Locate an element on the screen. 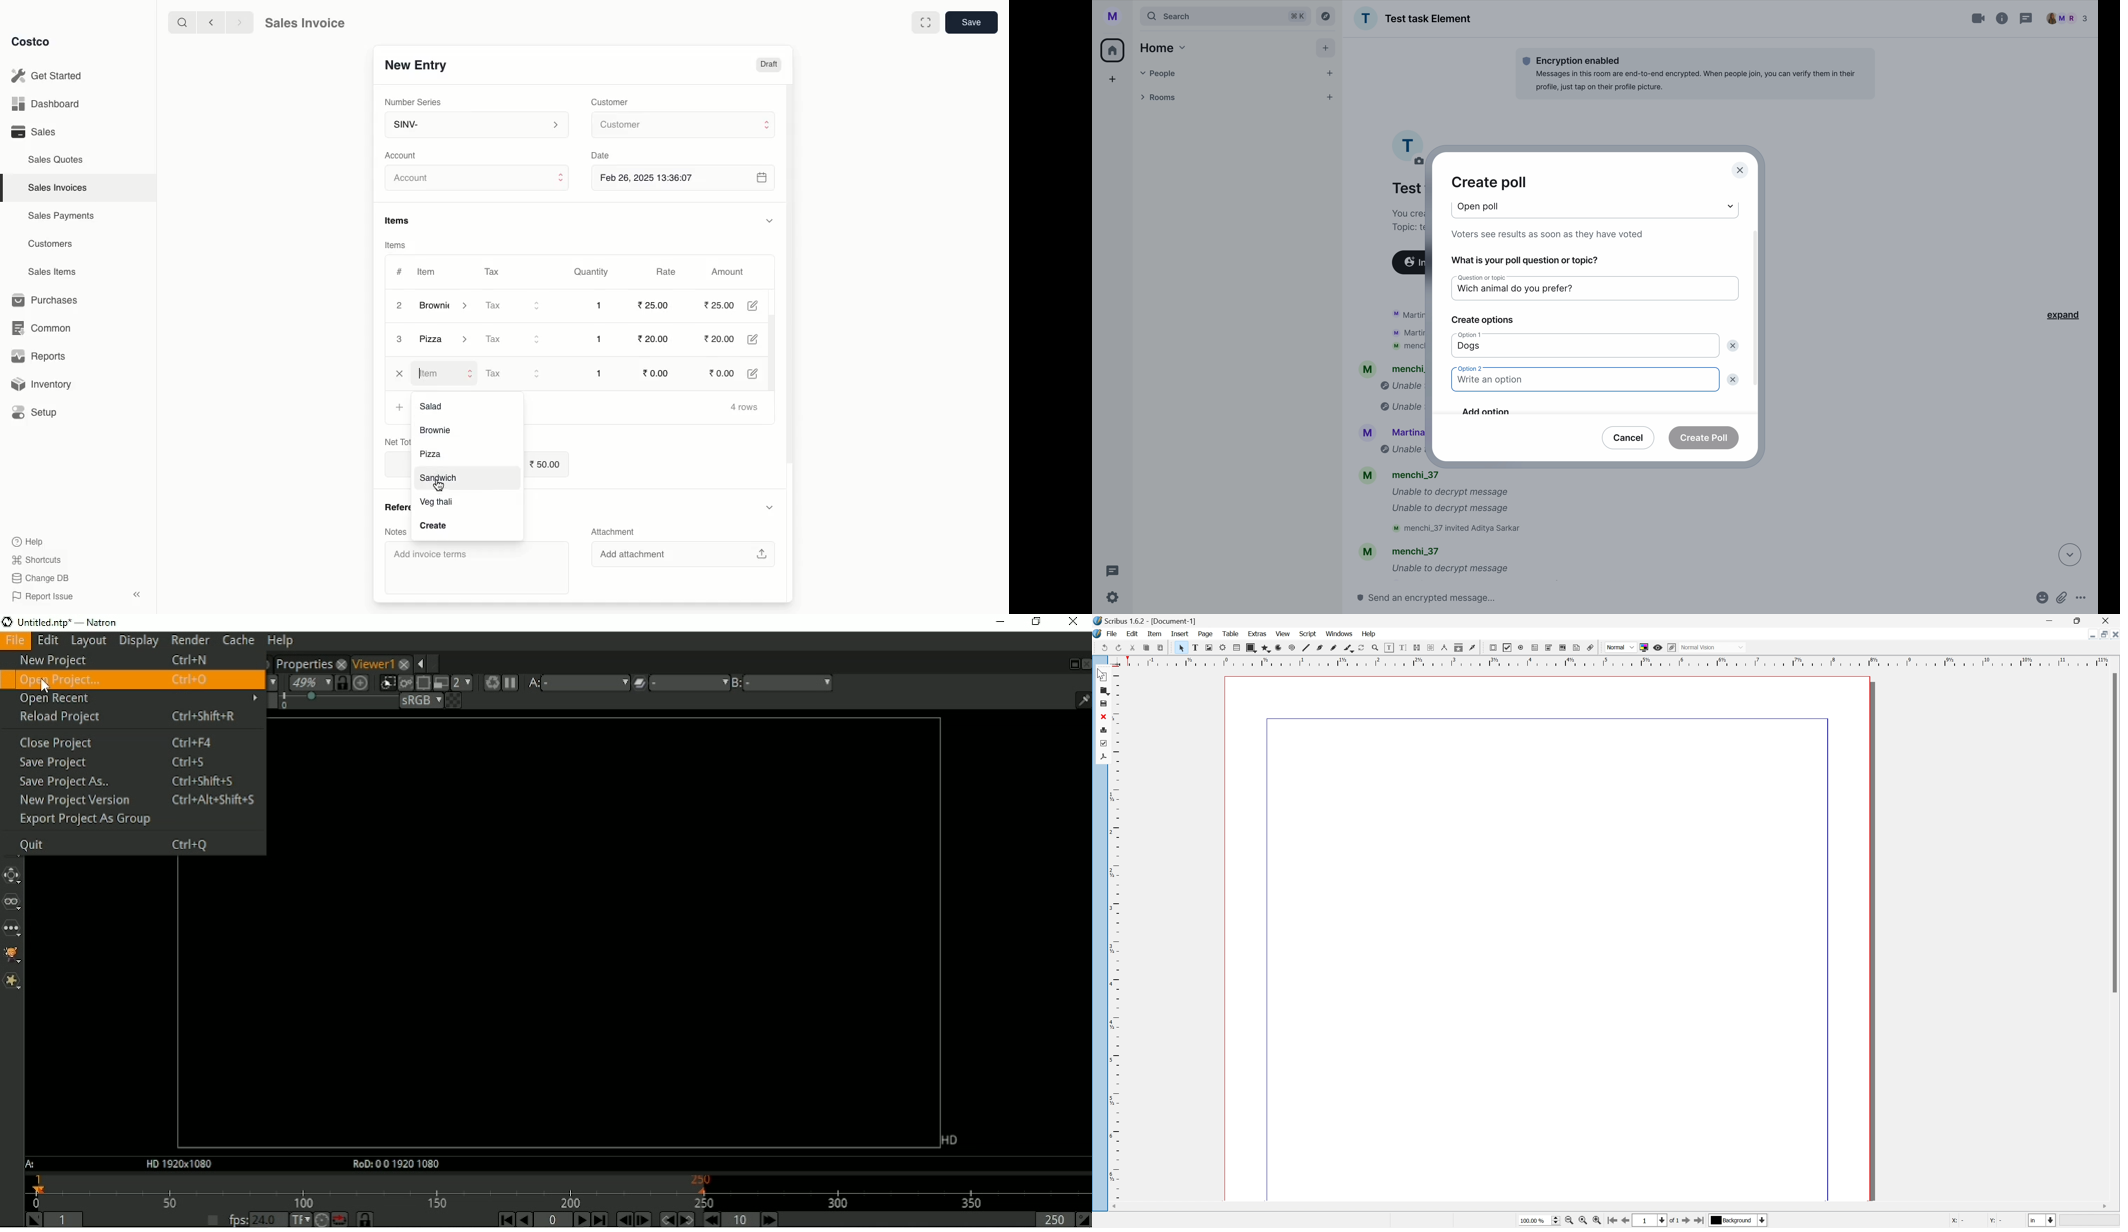  edit is located at coordinates (1132, 633).